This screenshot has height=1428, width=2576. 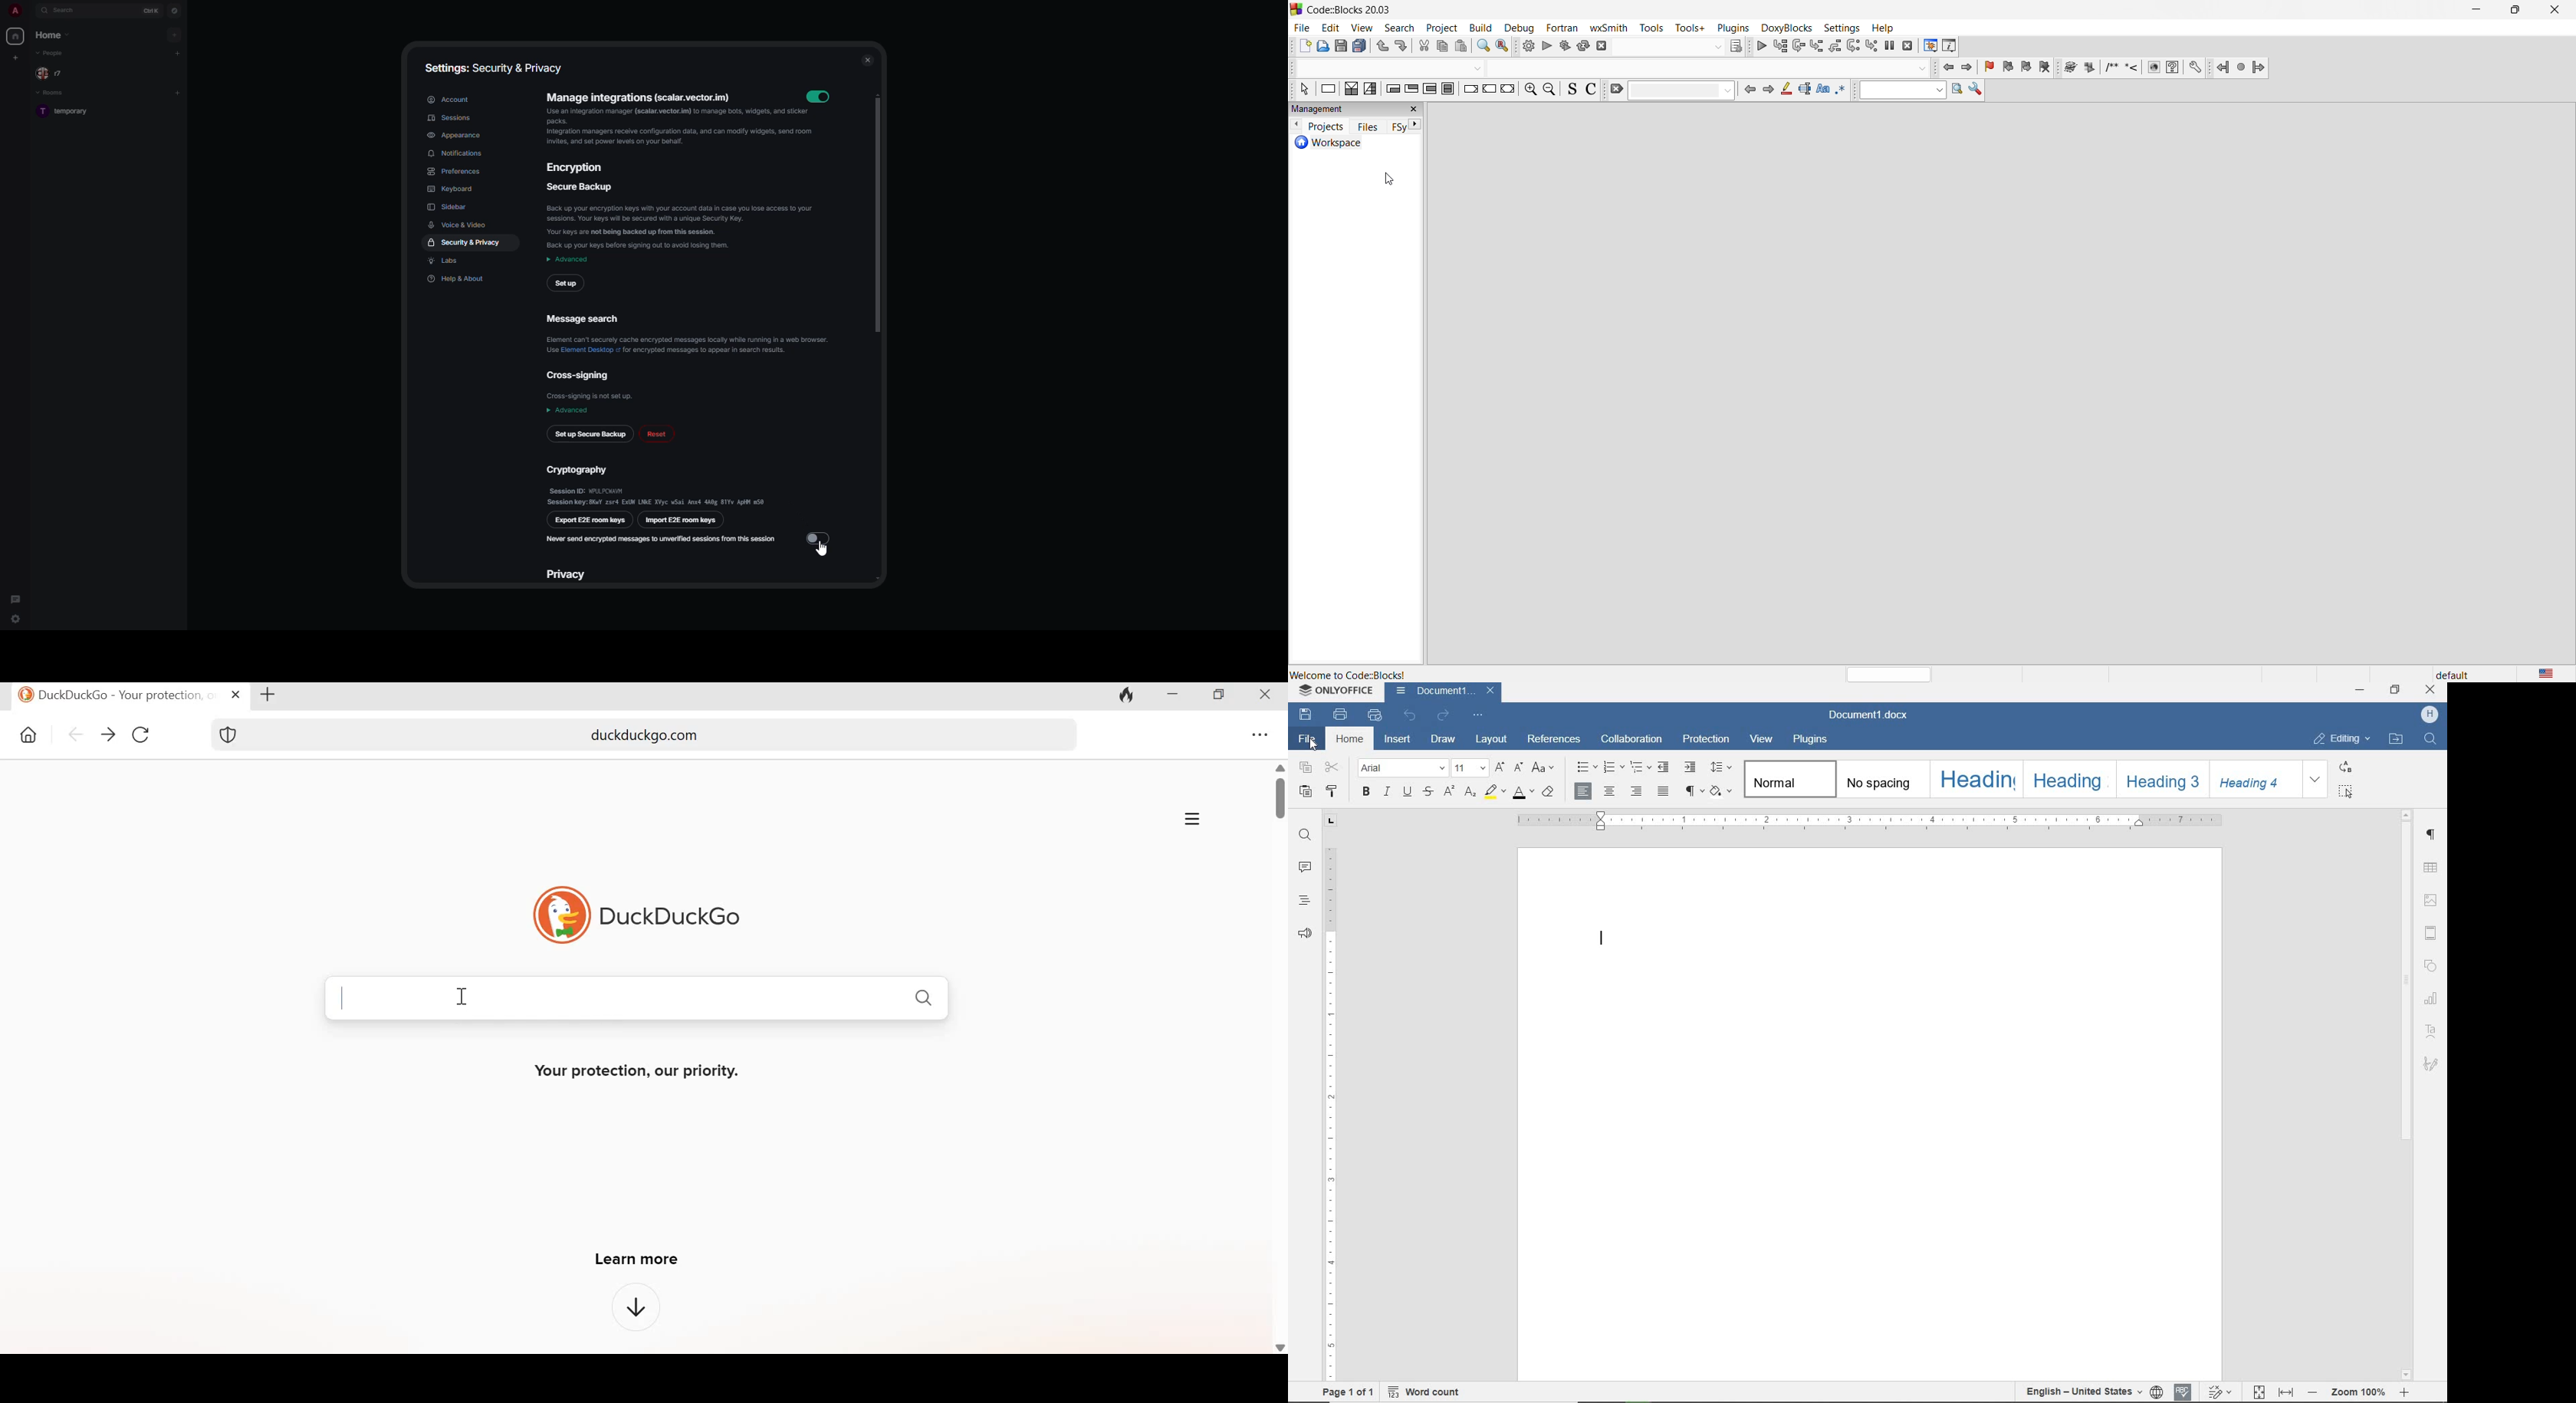 I want to click on plugins, so click(x=1812, y=739).